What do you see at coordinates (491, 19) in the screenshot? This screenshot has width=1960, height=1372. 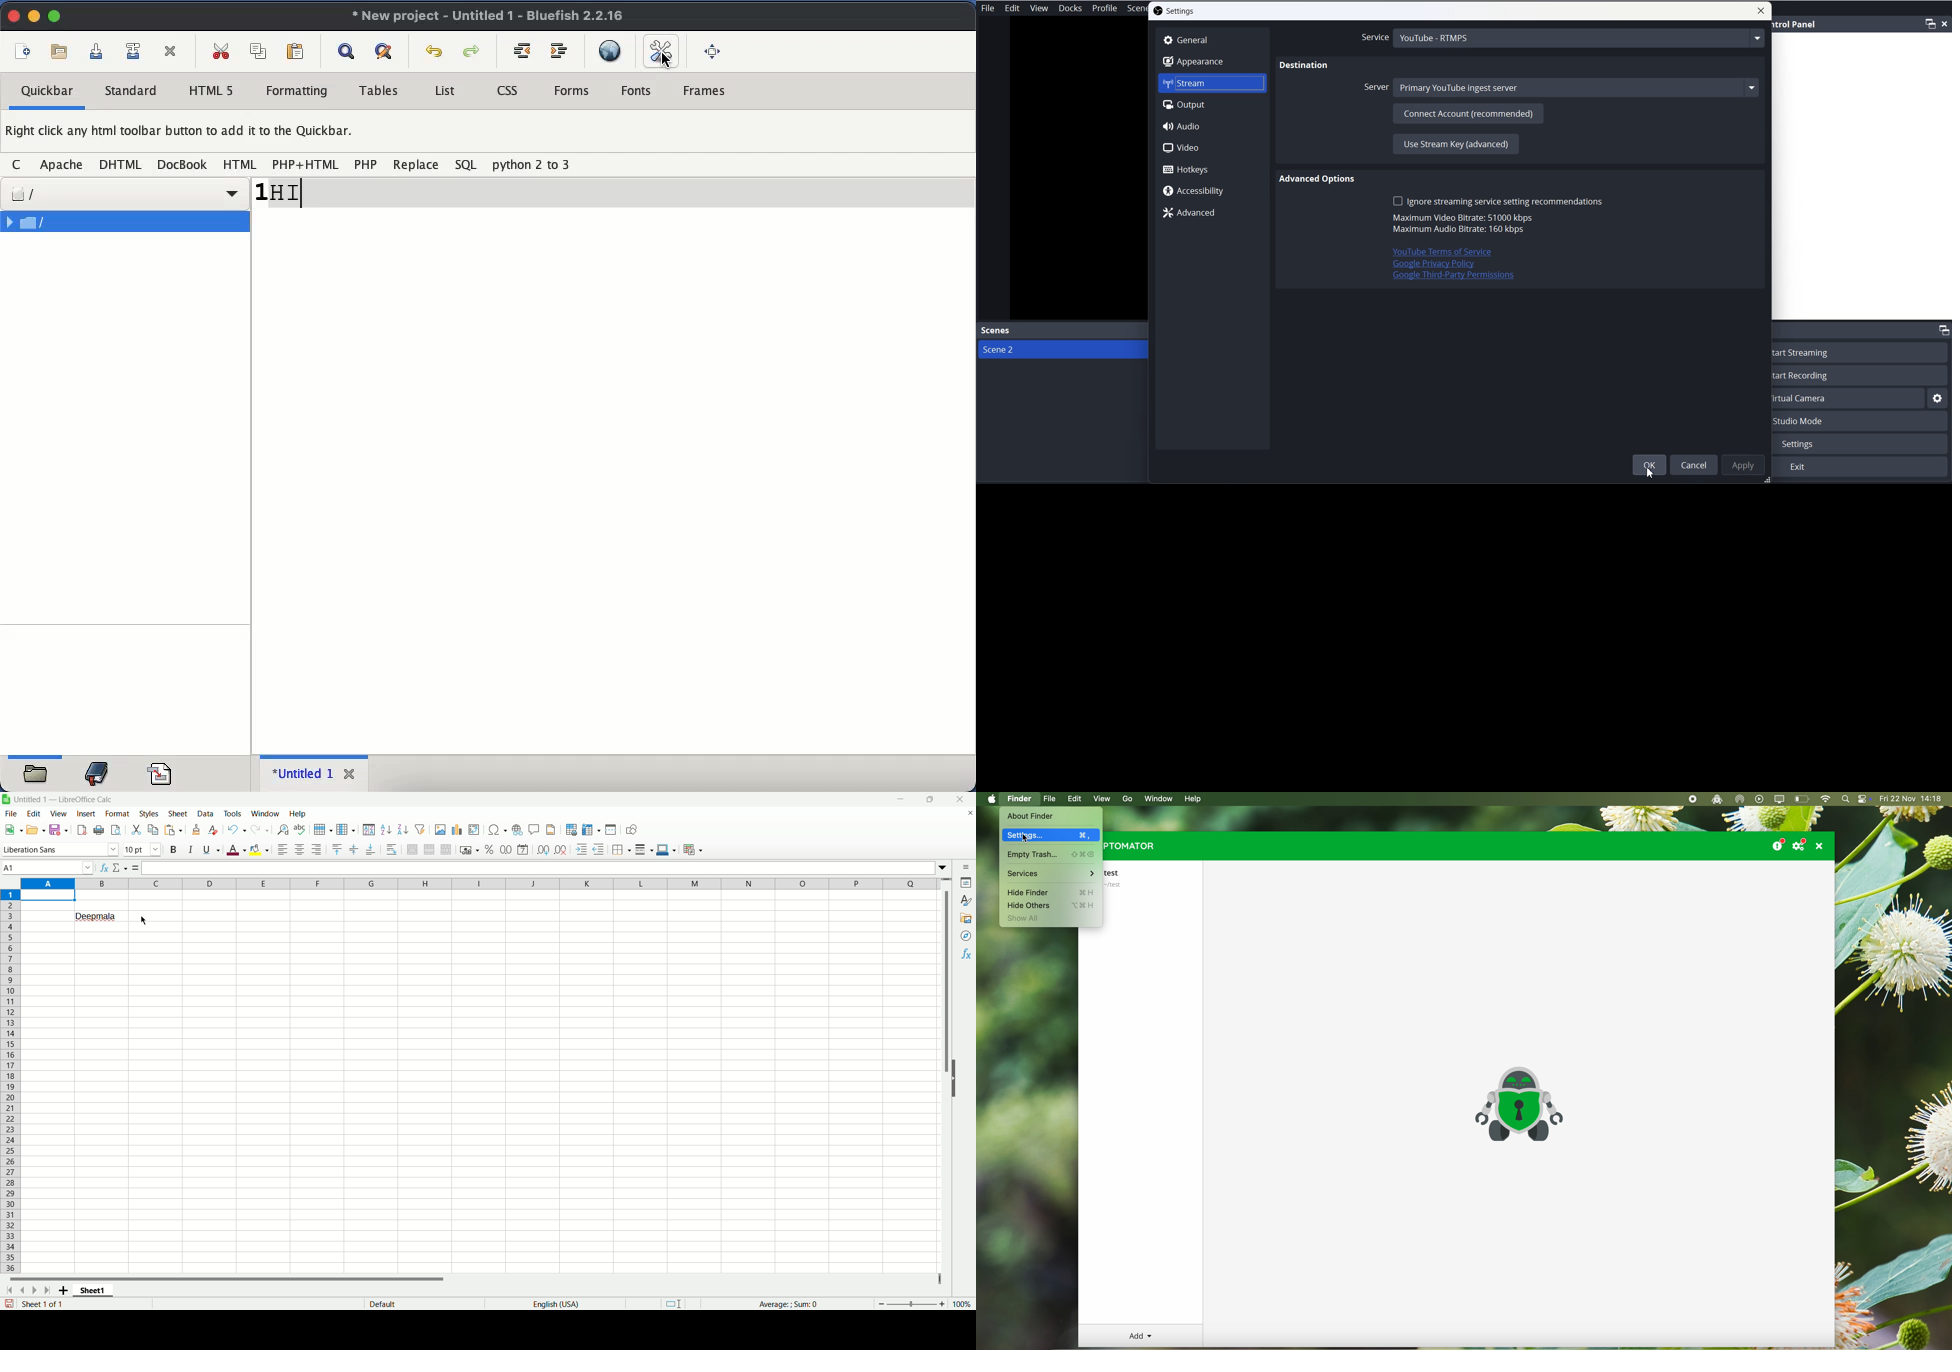 I see `untitled` at bounding box center [491, 19].